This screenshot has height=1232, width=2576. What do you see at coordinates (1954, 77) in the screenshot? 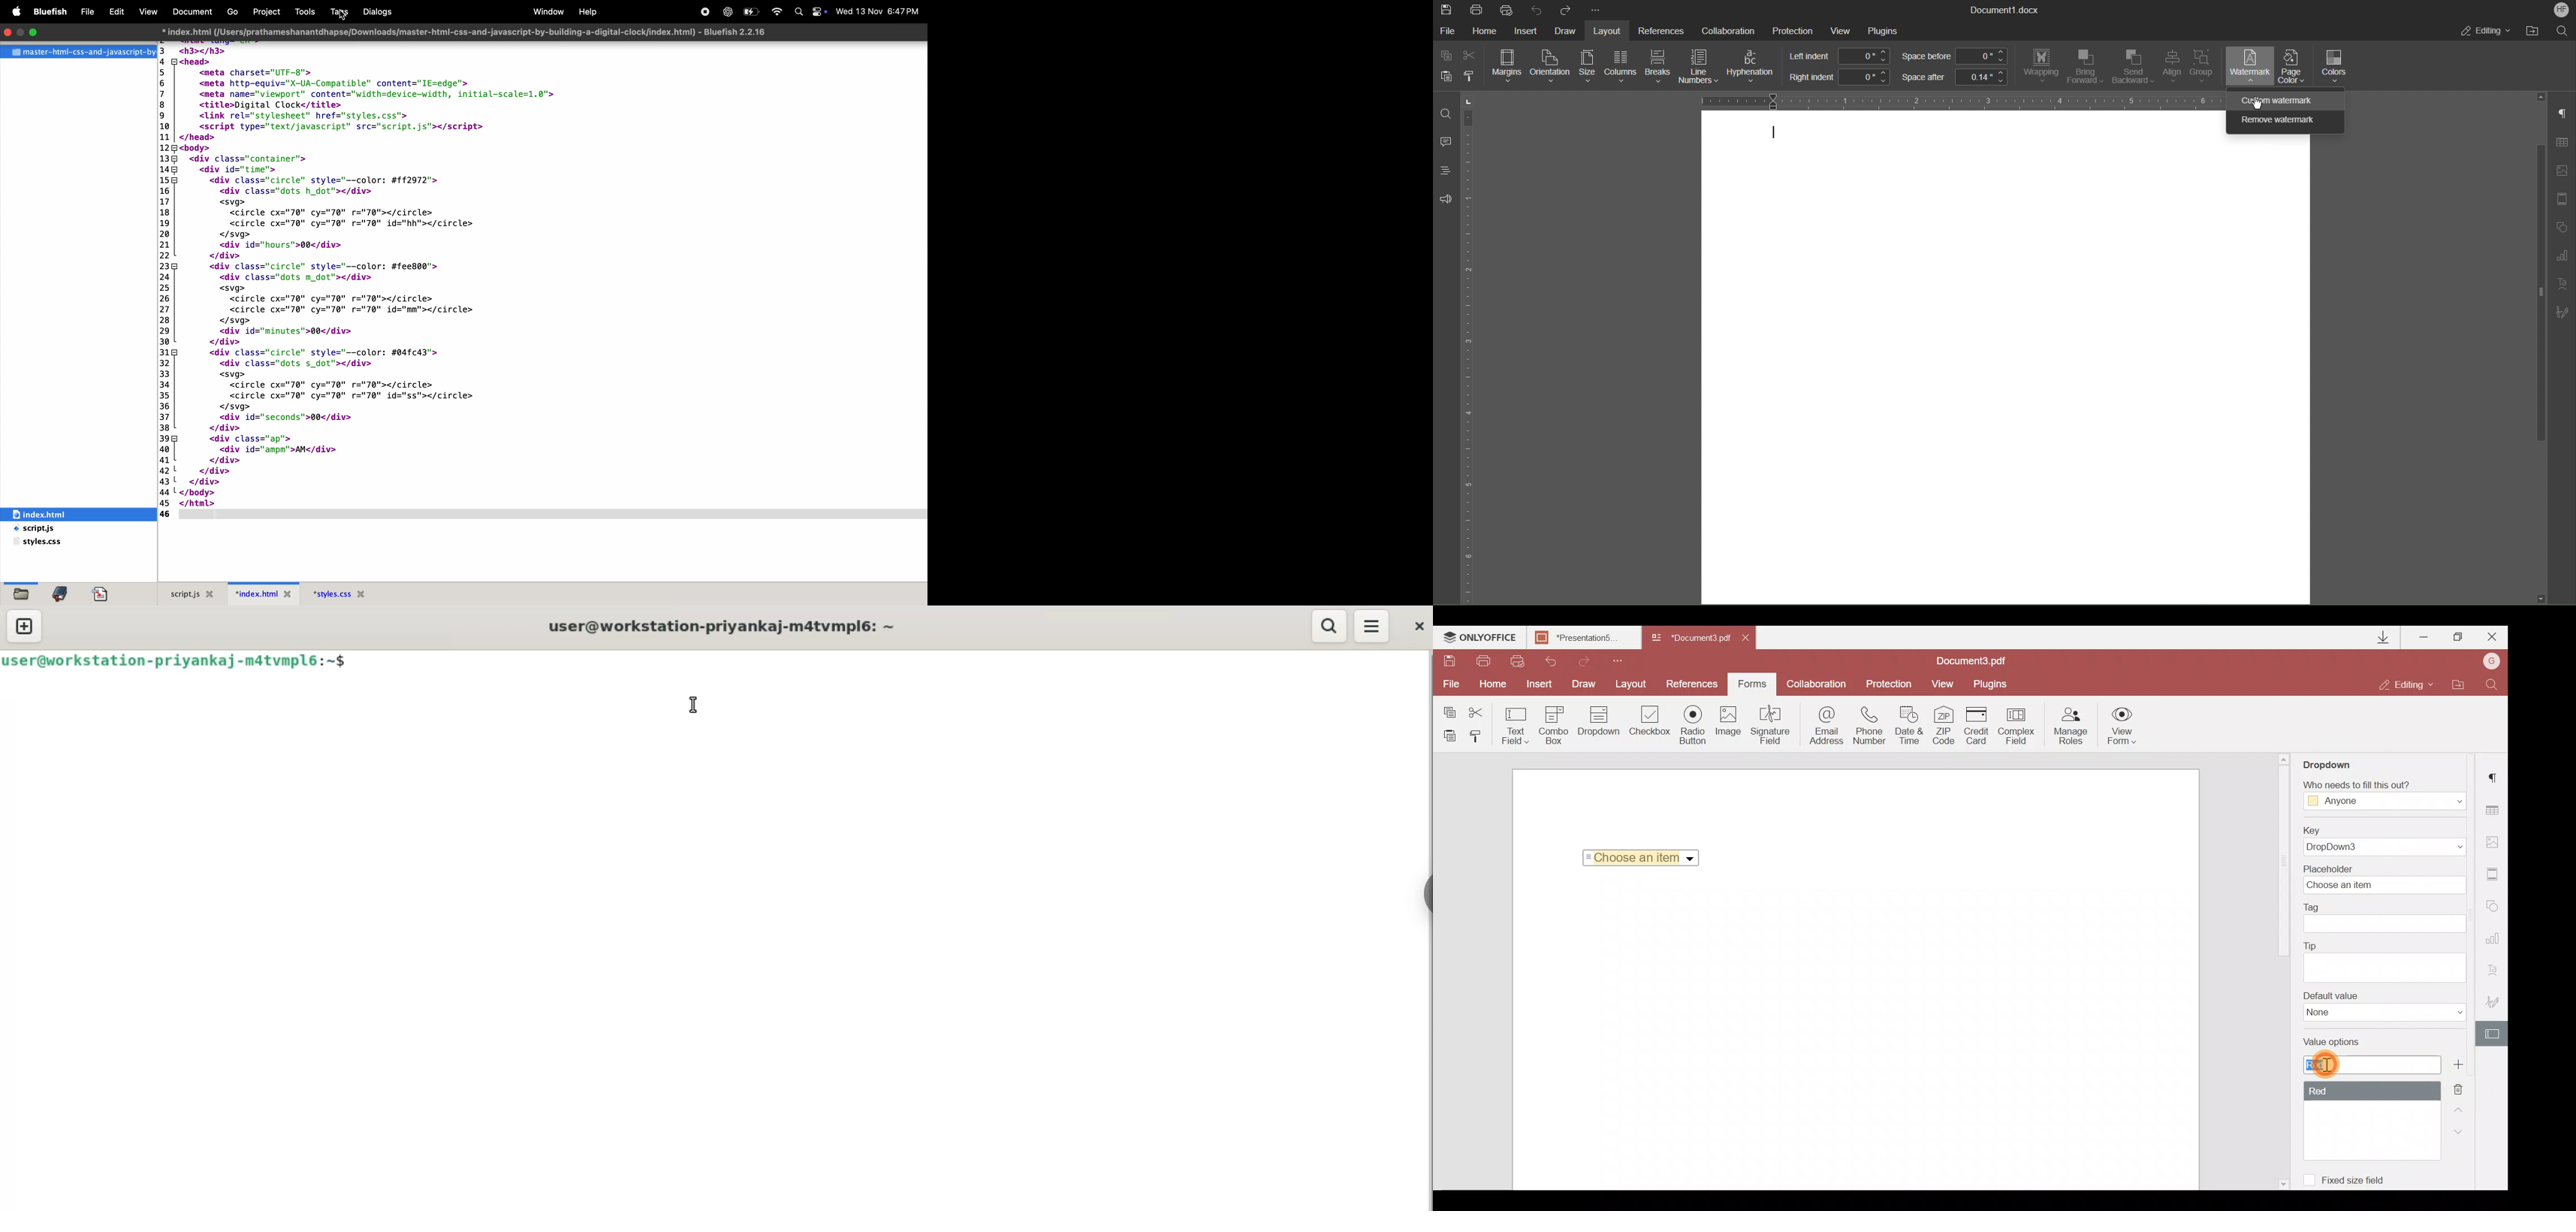
I see `Space after` at bounding box center [1954, 77].